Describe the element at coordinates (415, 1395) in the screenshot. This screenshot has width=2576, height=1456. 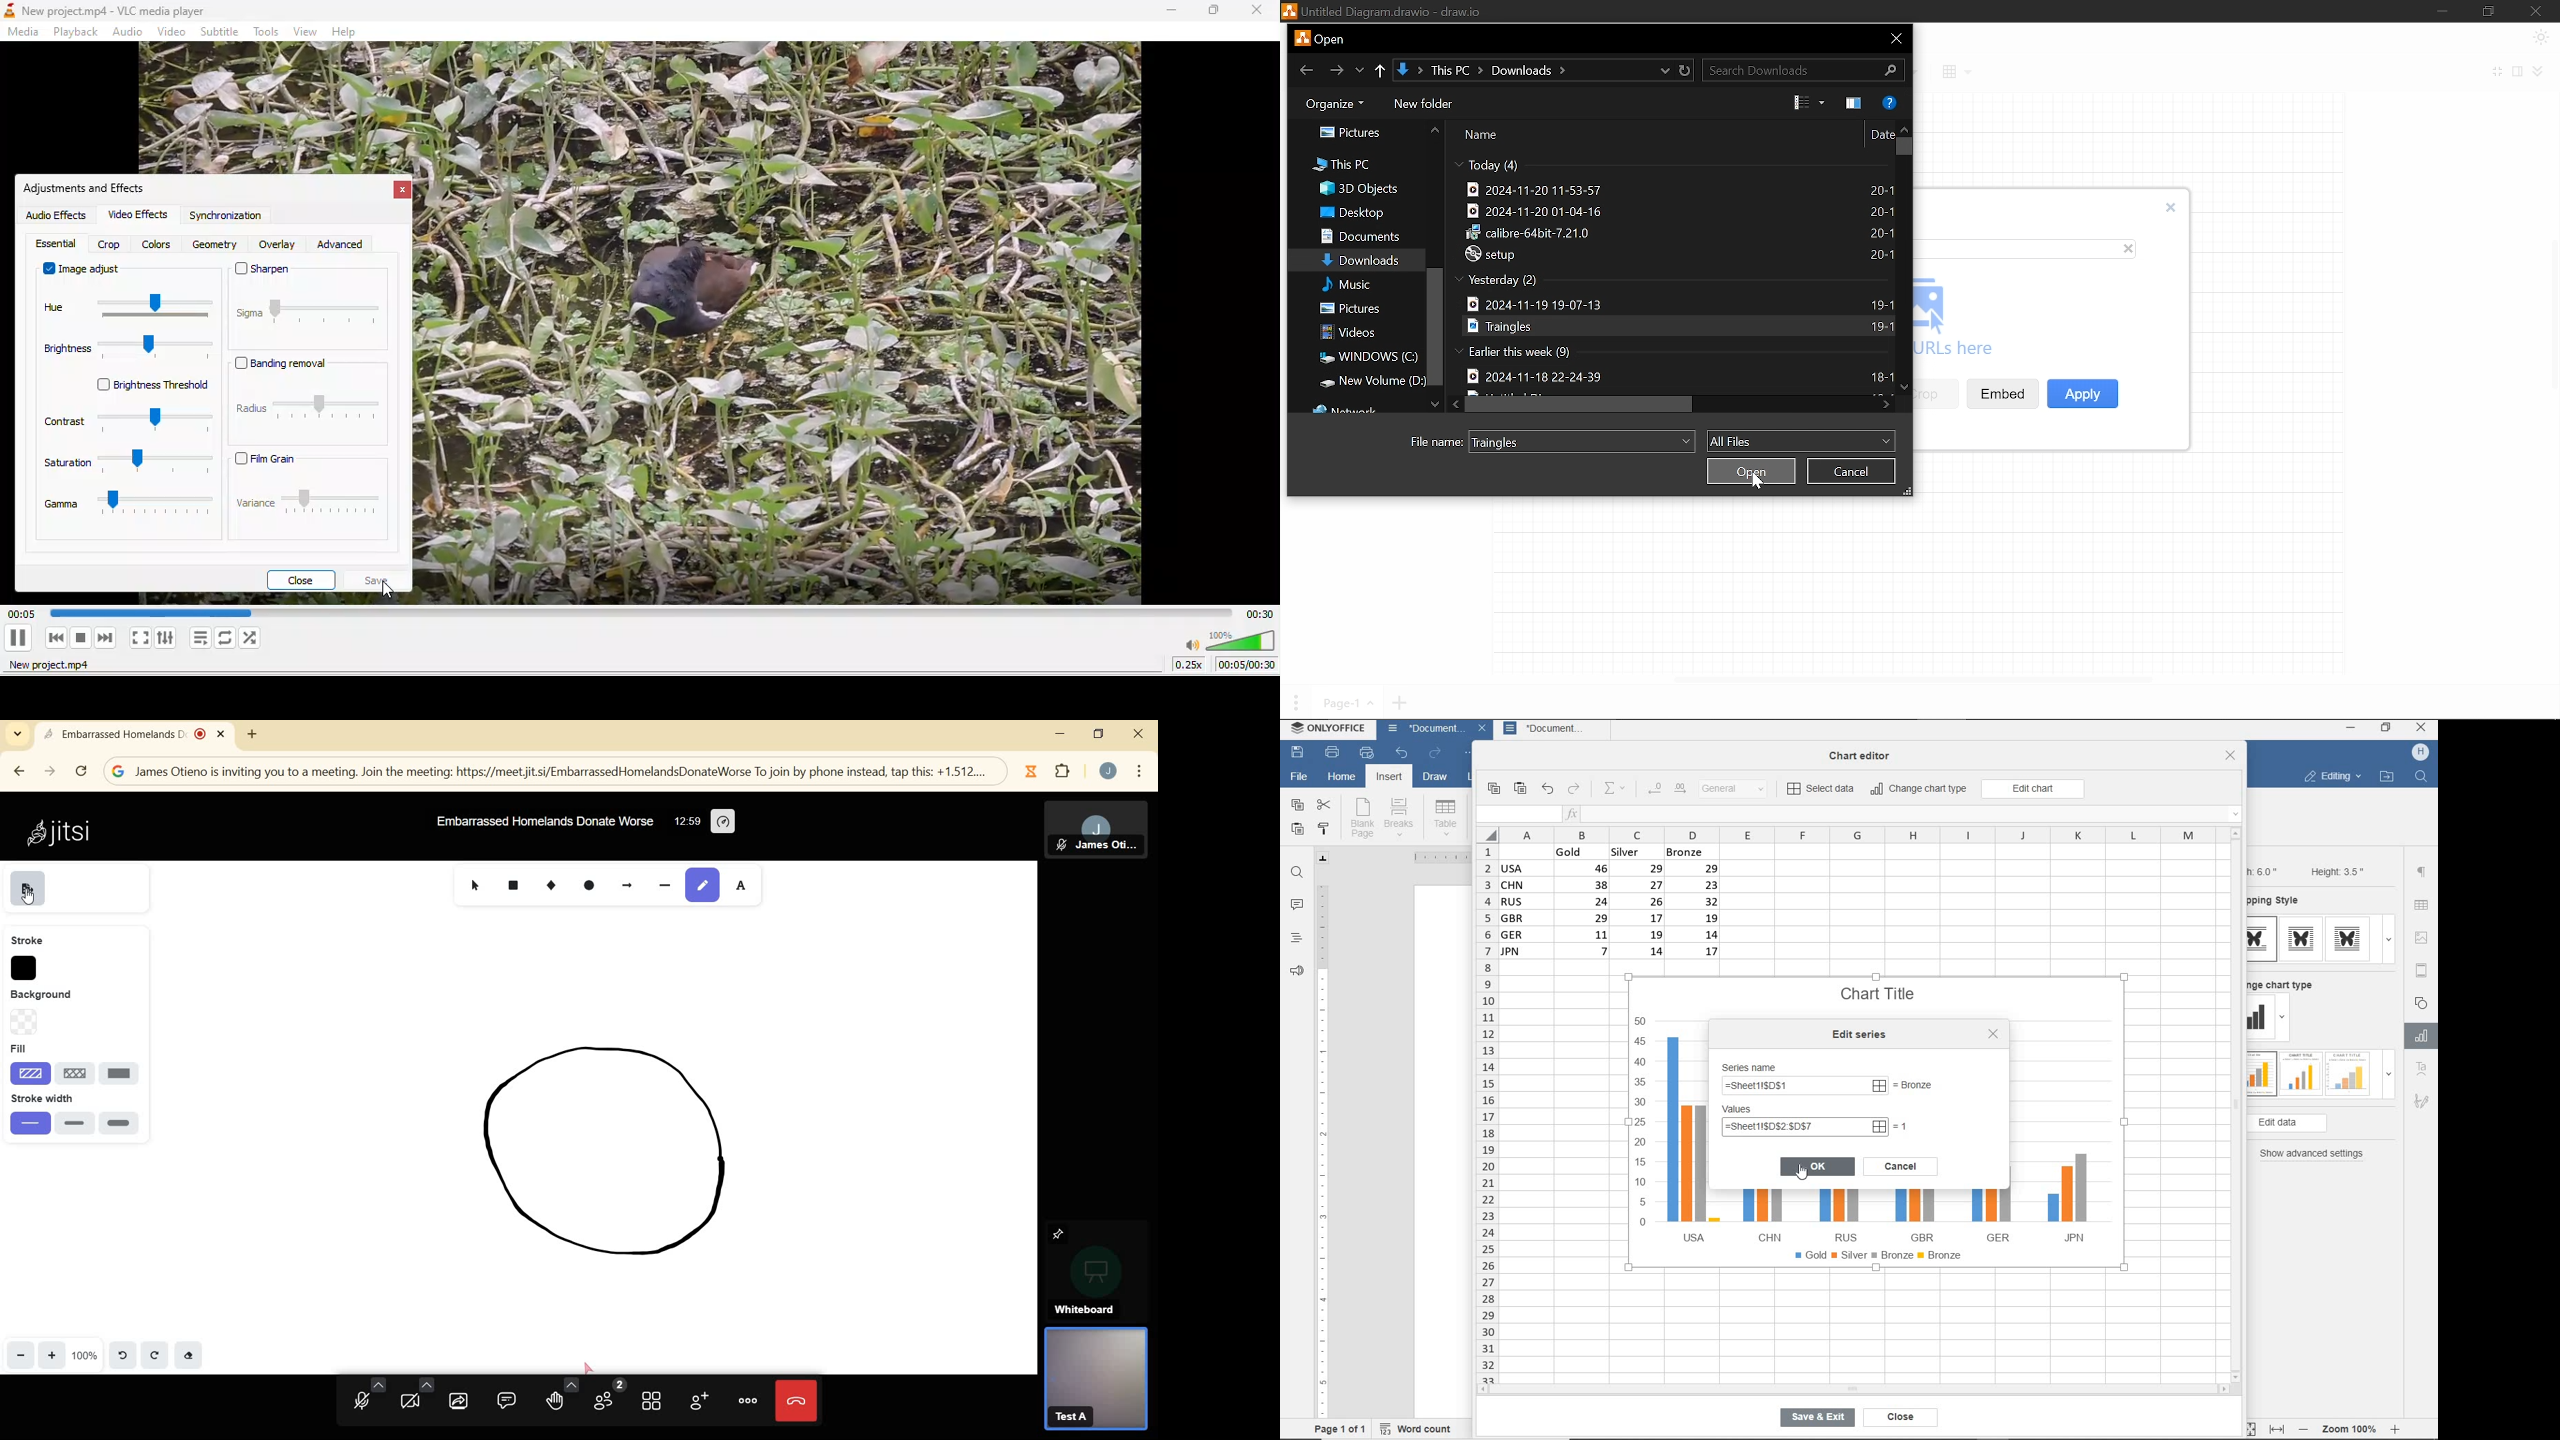
I see `camera` at that location.